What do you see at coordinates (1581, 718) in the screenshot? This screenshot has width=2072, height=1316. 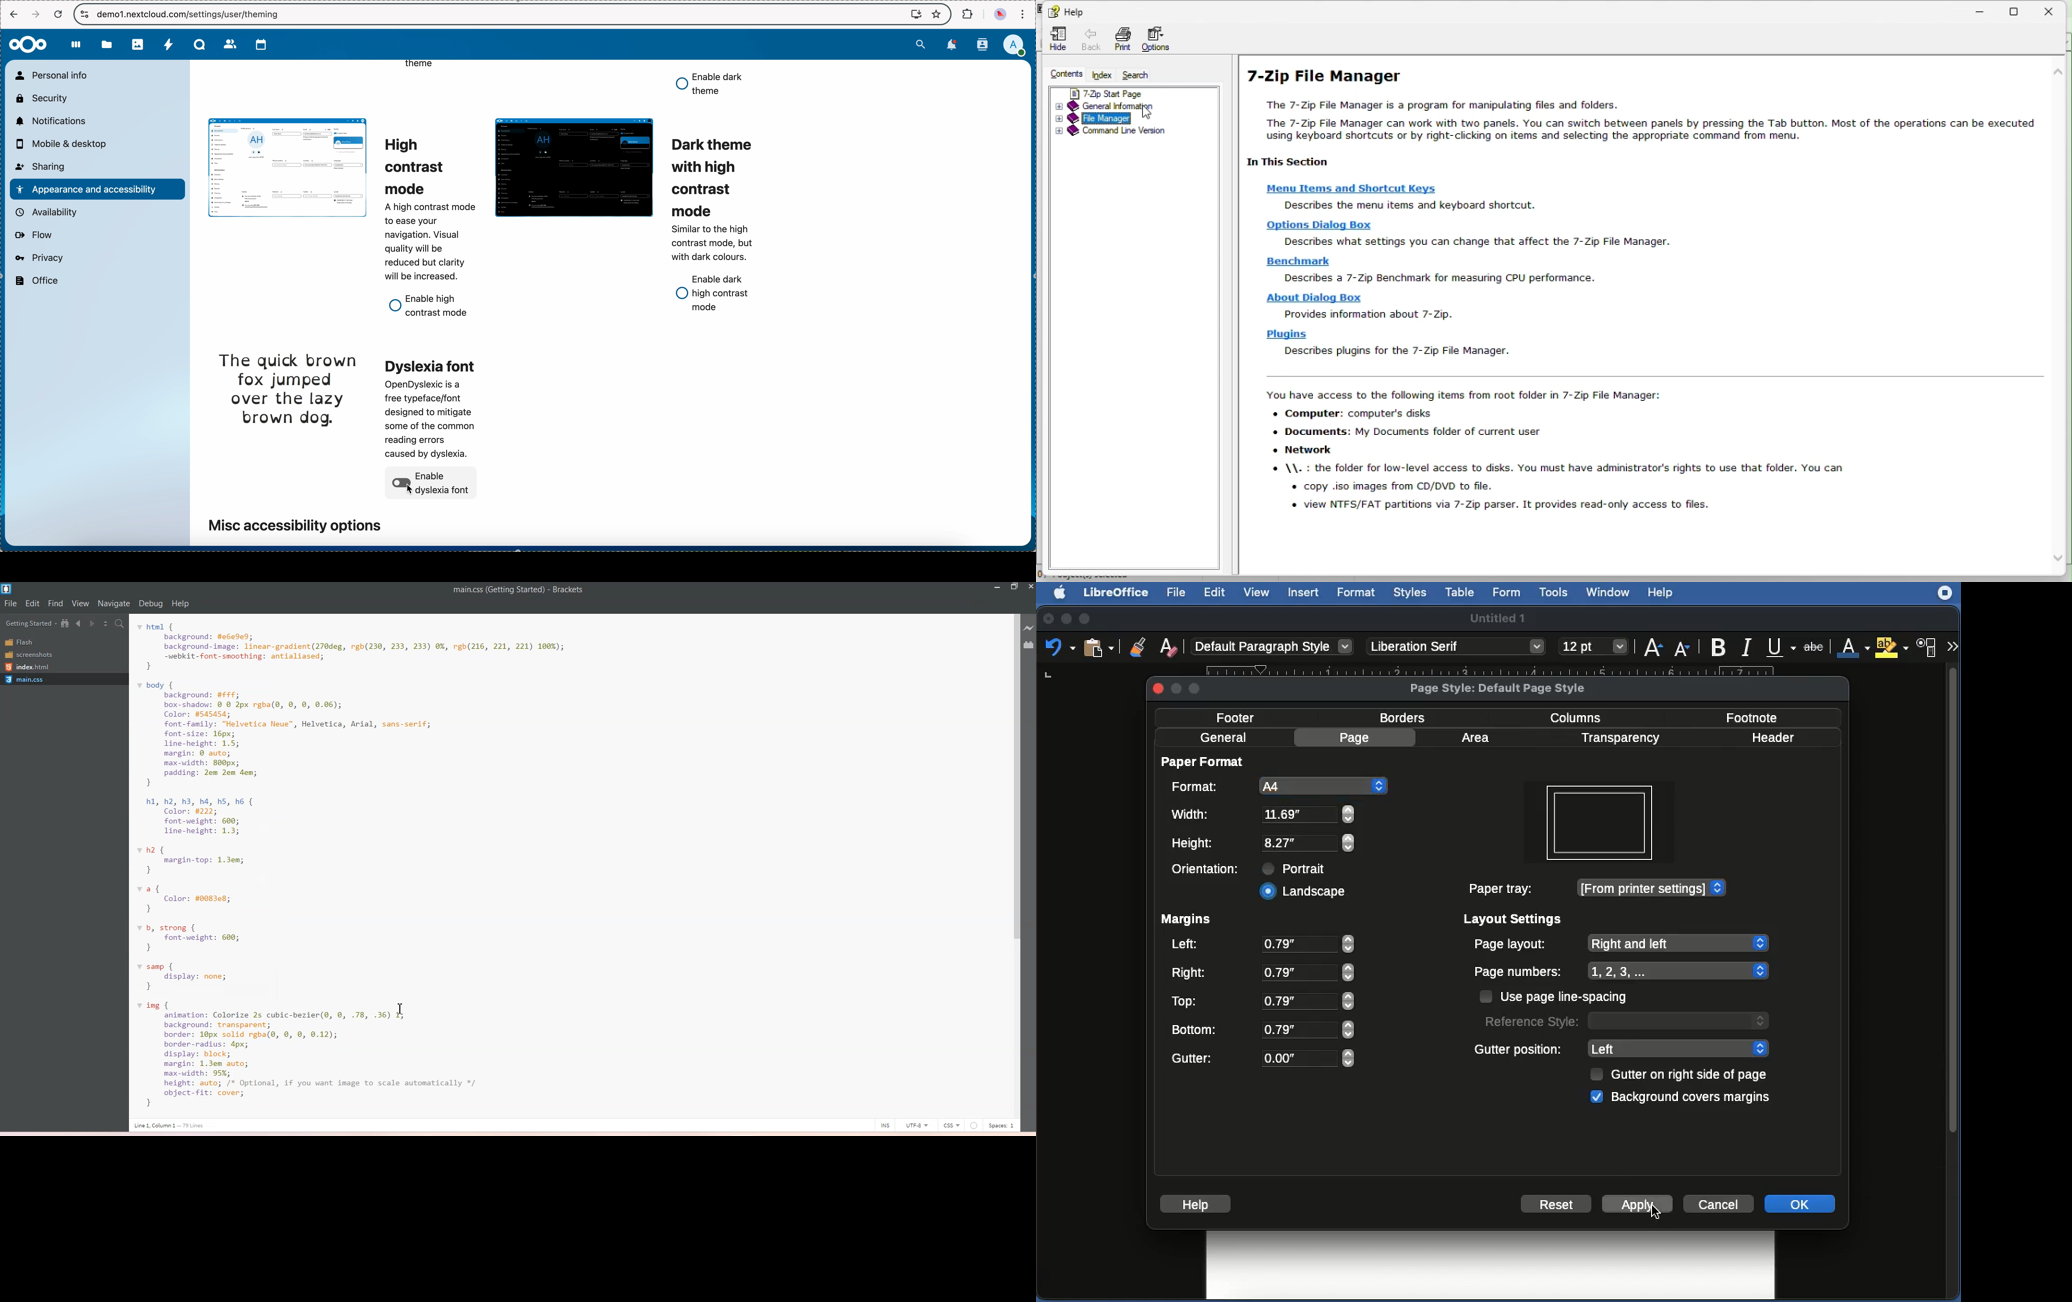 I see `Columns` at bounding box center [1581, 718].